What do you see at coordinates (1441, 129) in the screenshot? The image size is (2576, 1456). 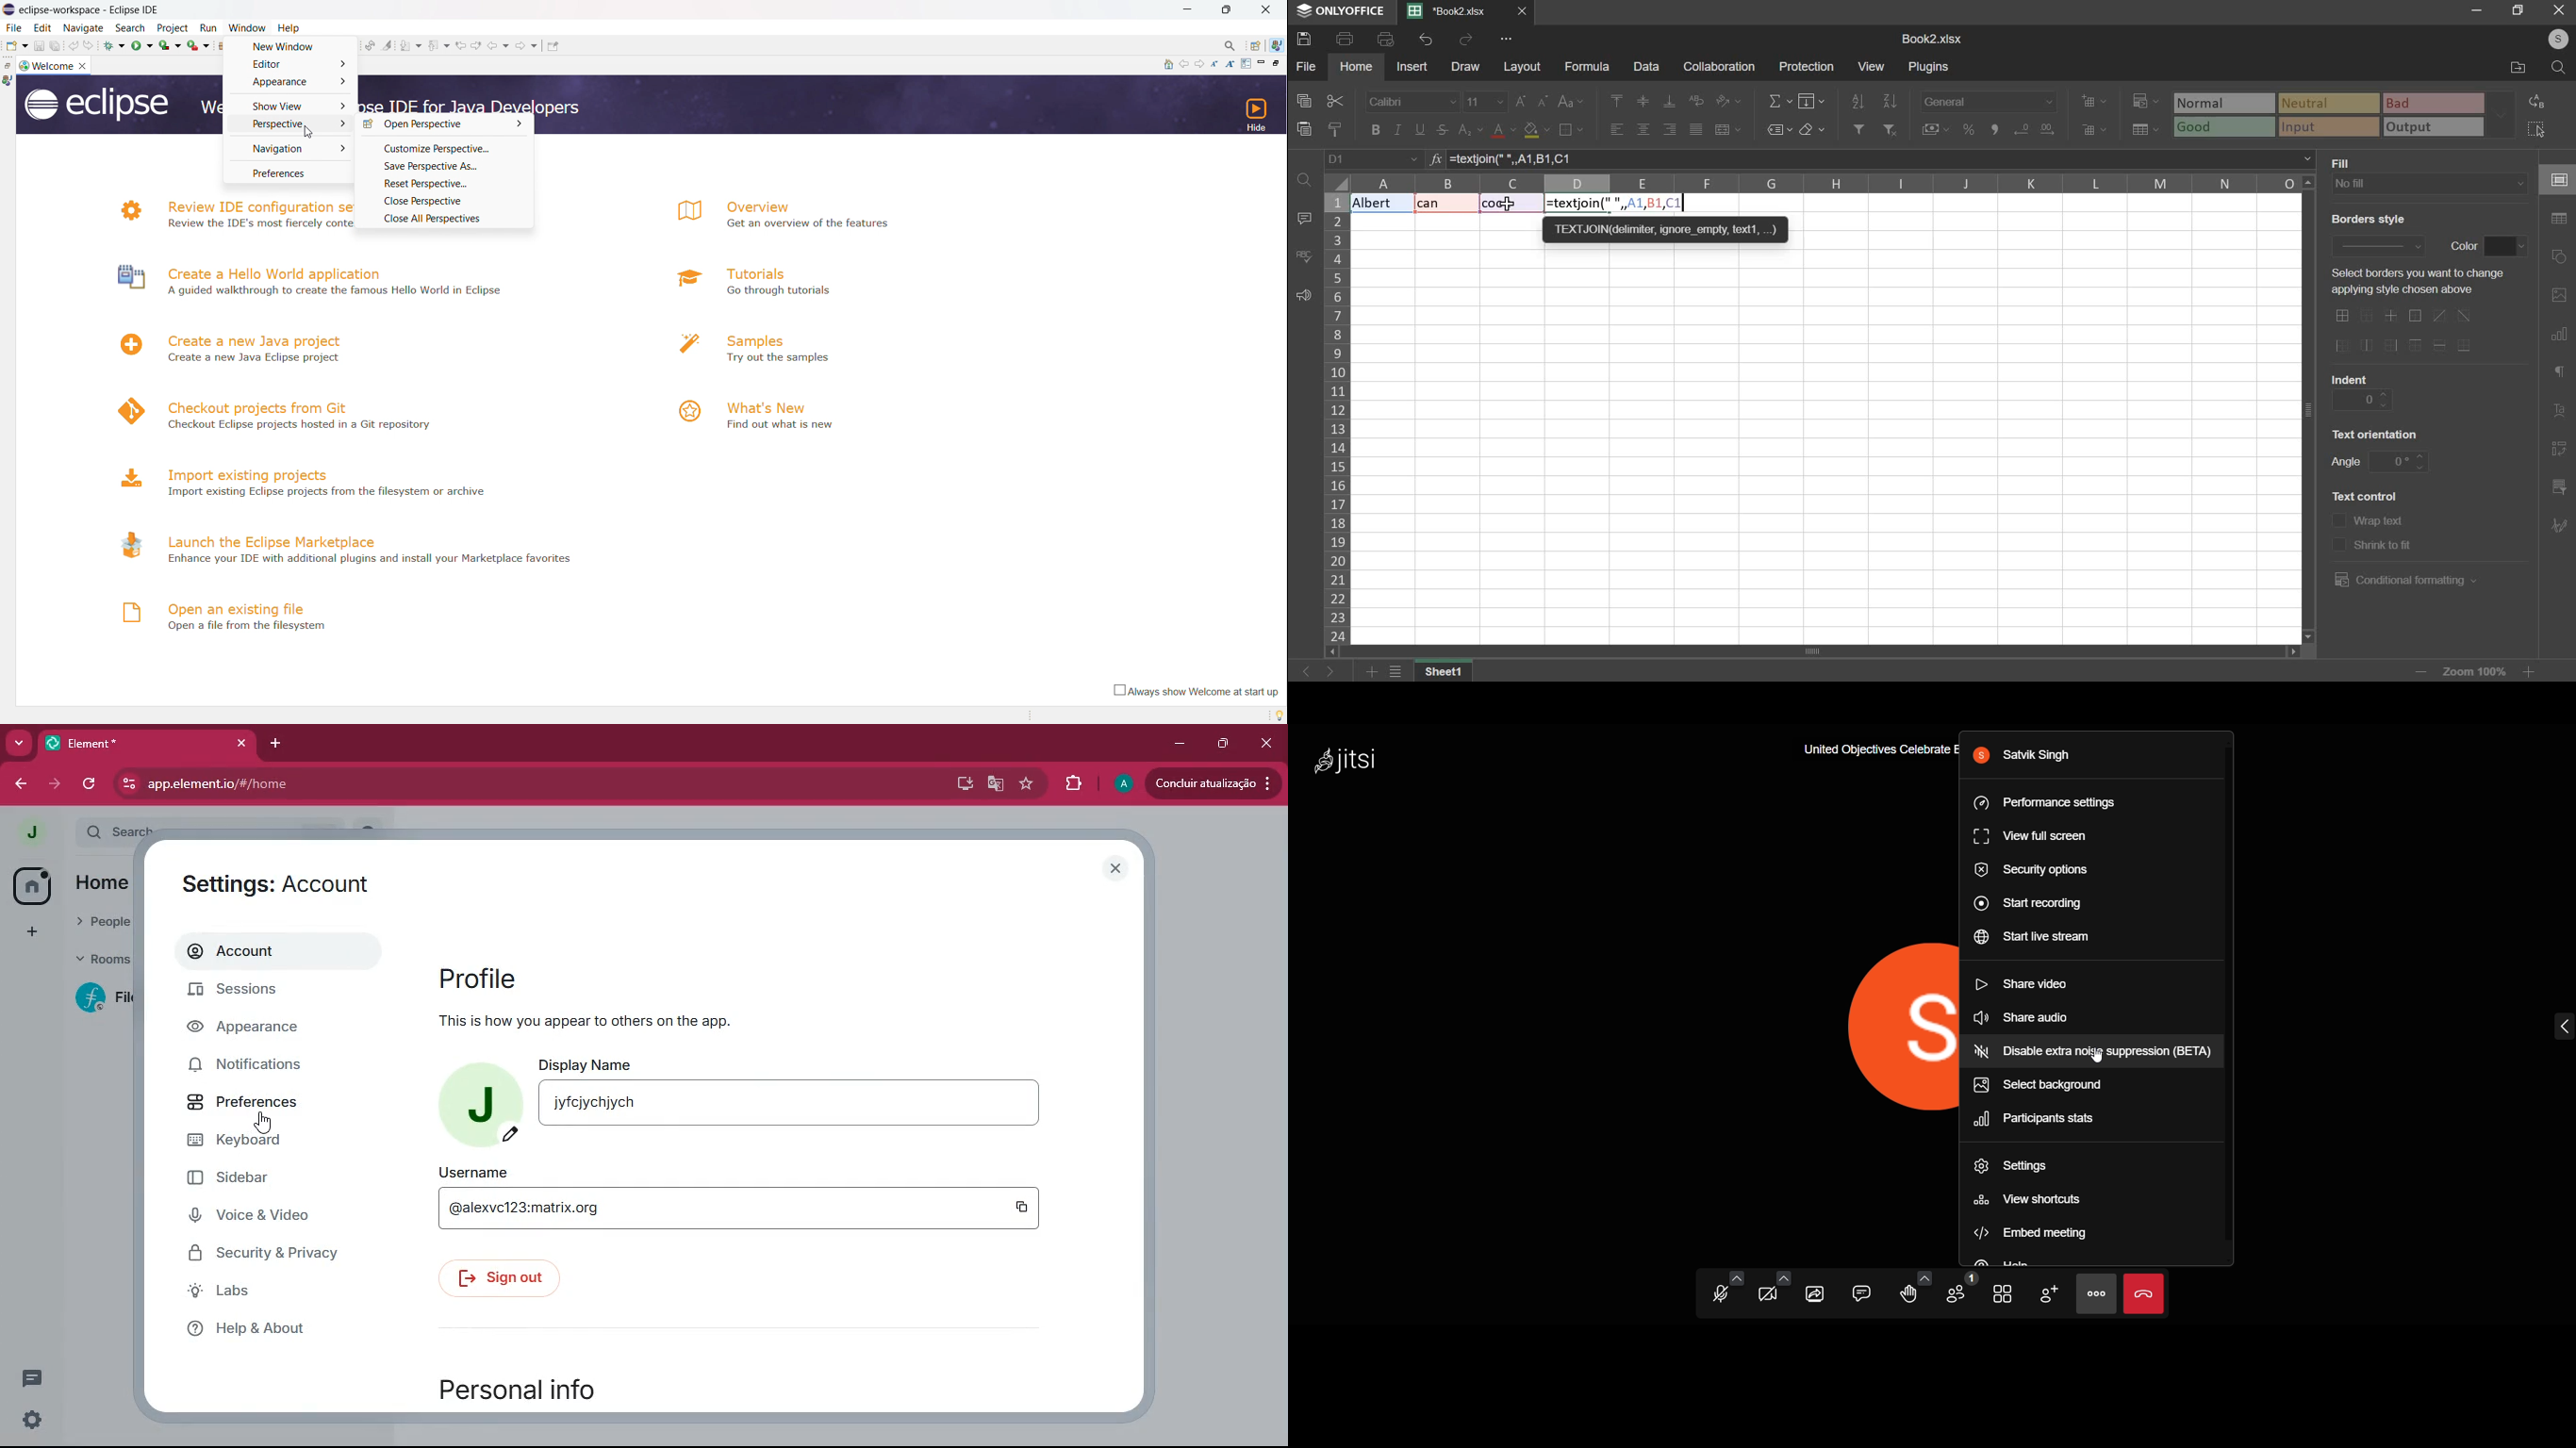 I see `strikethrough` at bounding box center [1441, 129].